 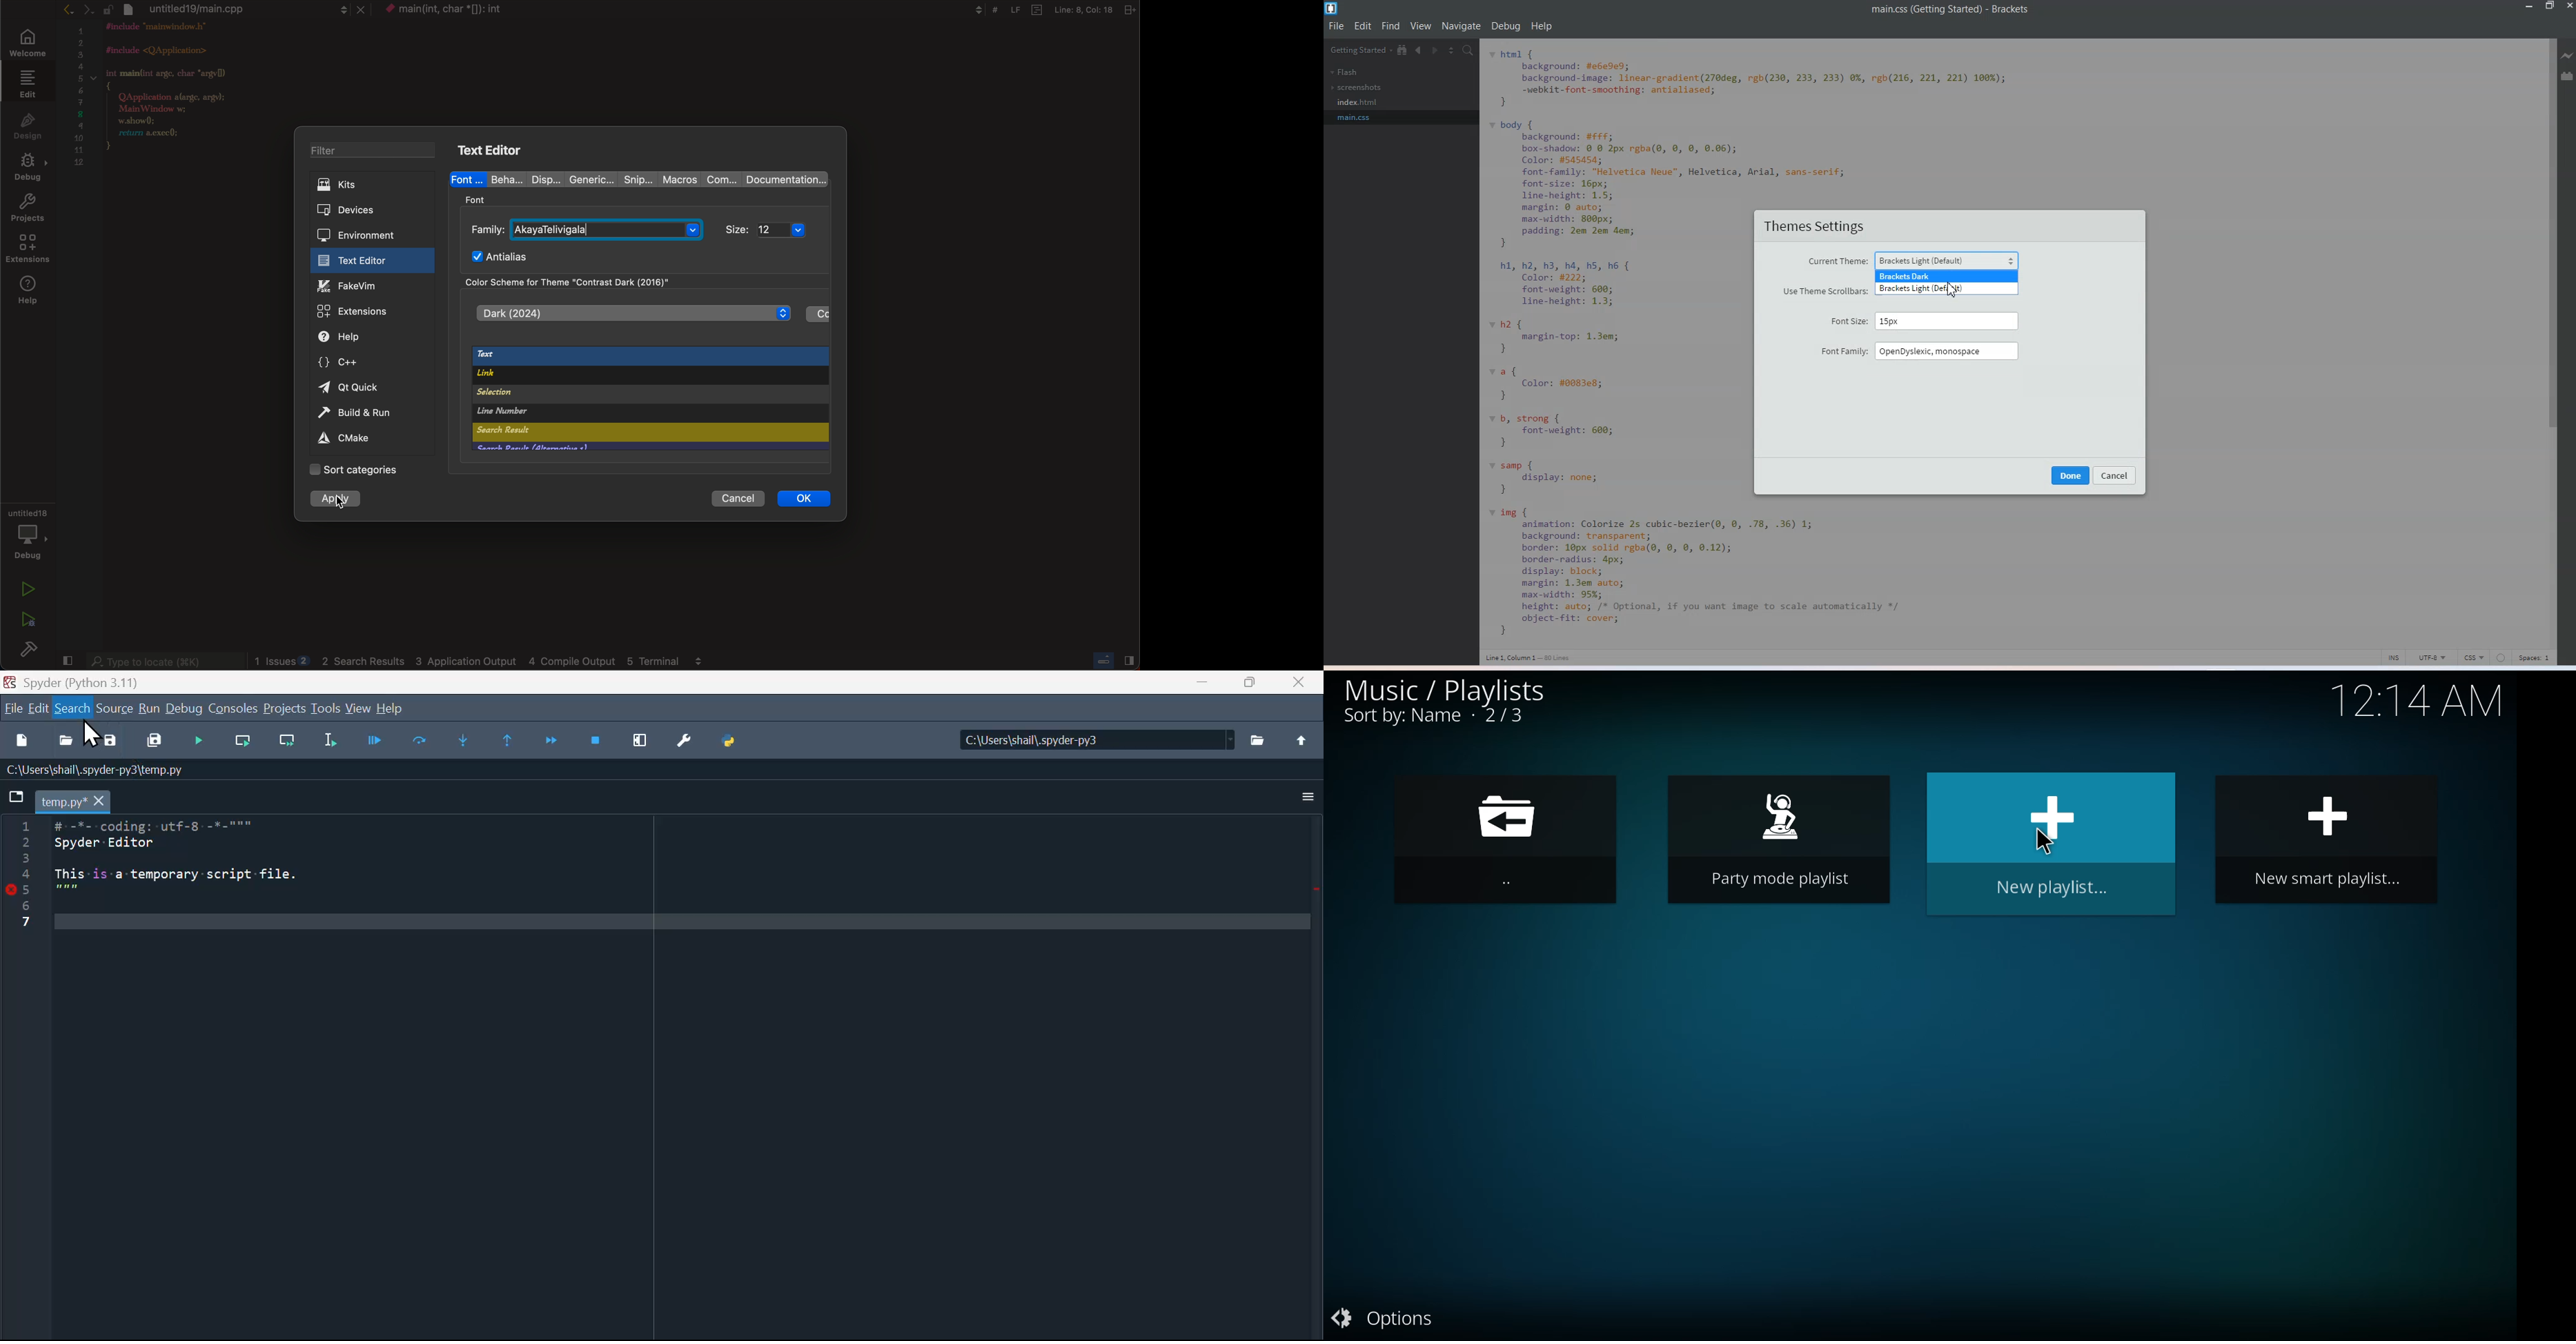 What do you see at coordinates (2551, 7) in the screenshot?
I see `Maximize` at bounding box center [2551, 7].